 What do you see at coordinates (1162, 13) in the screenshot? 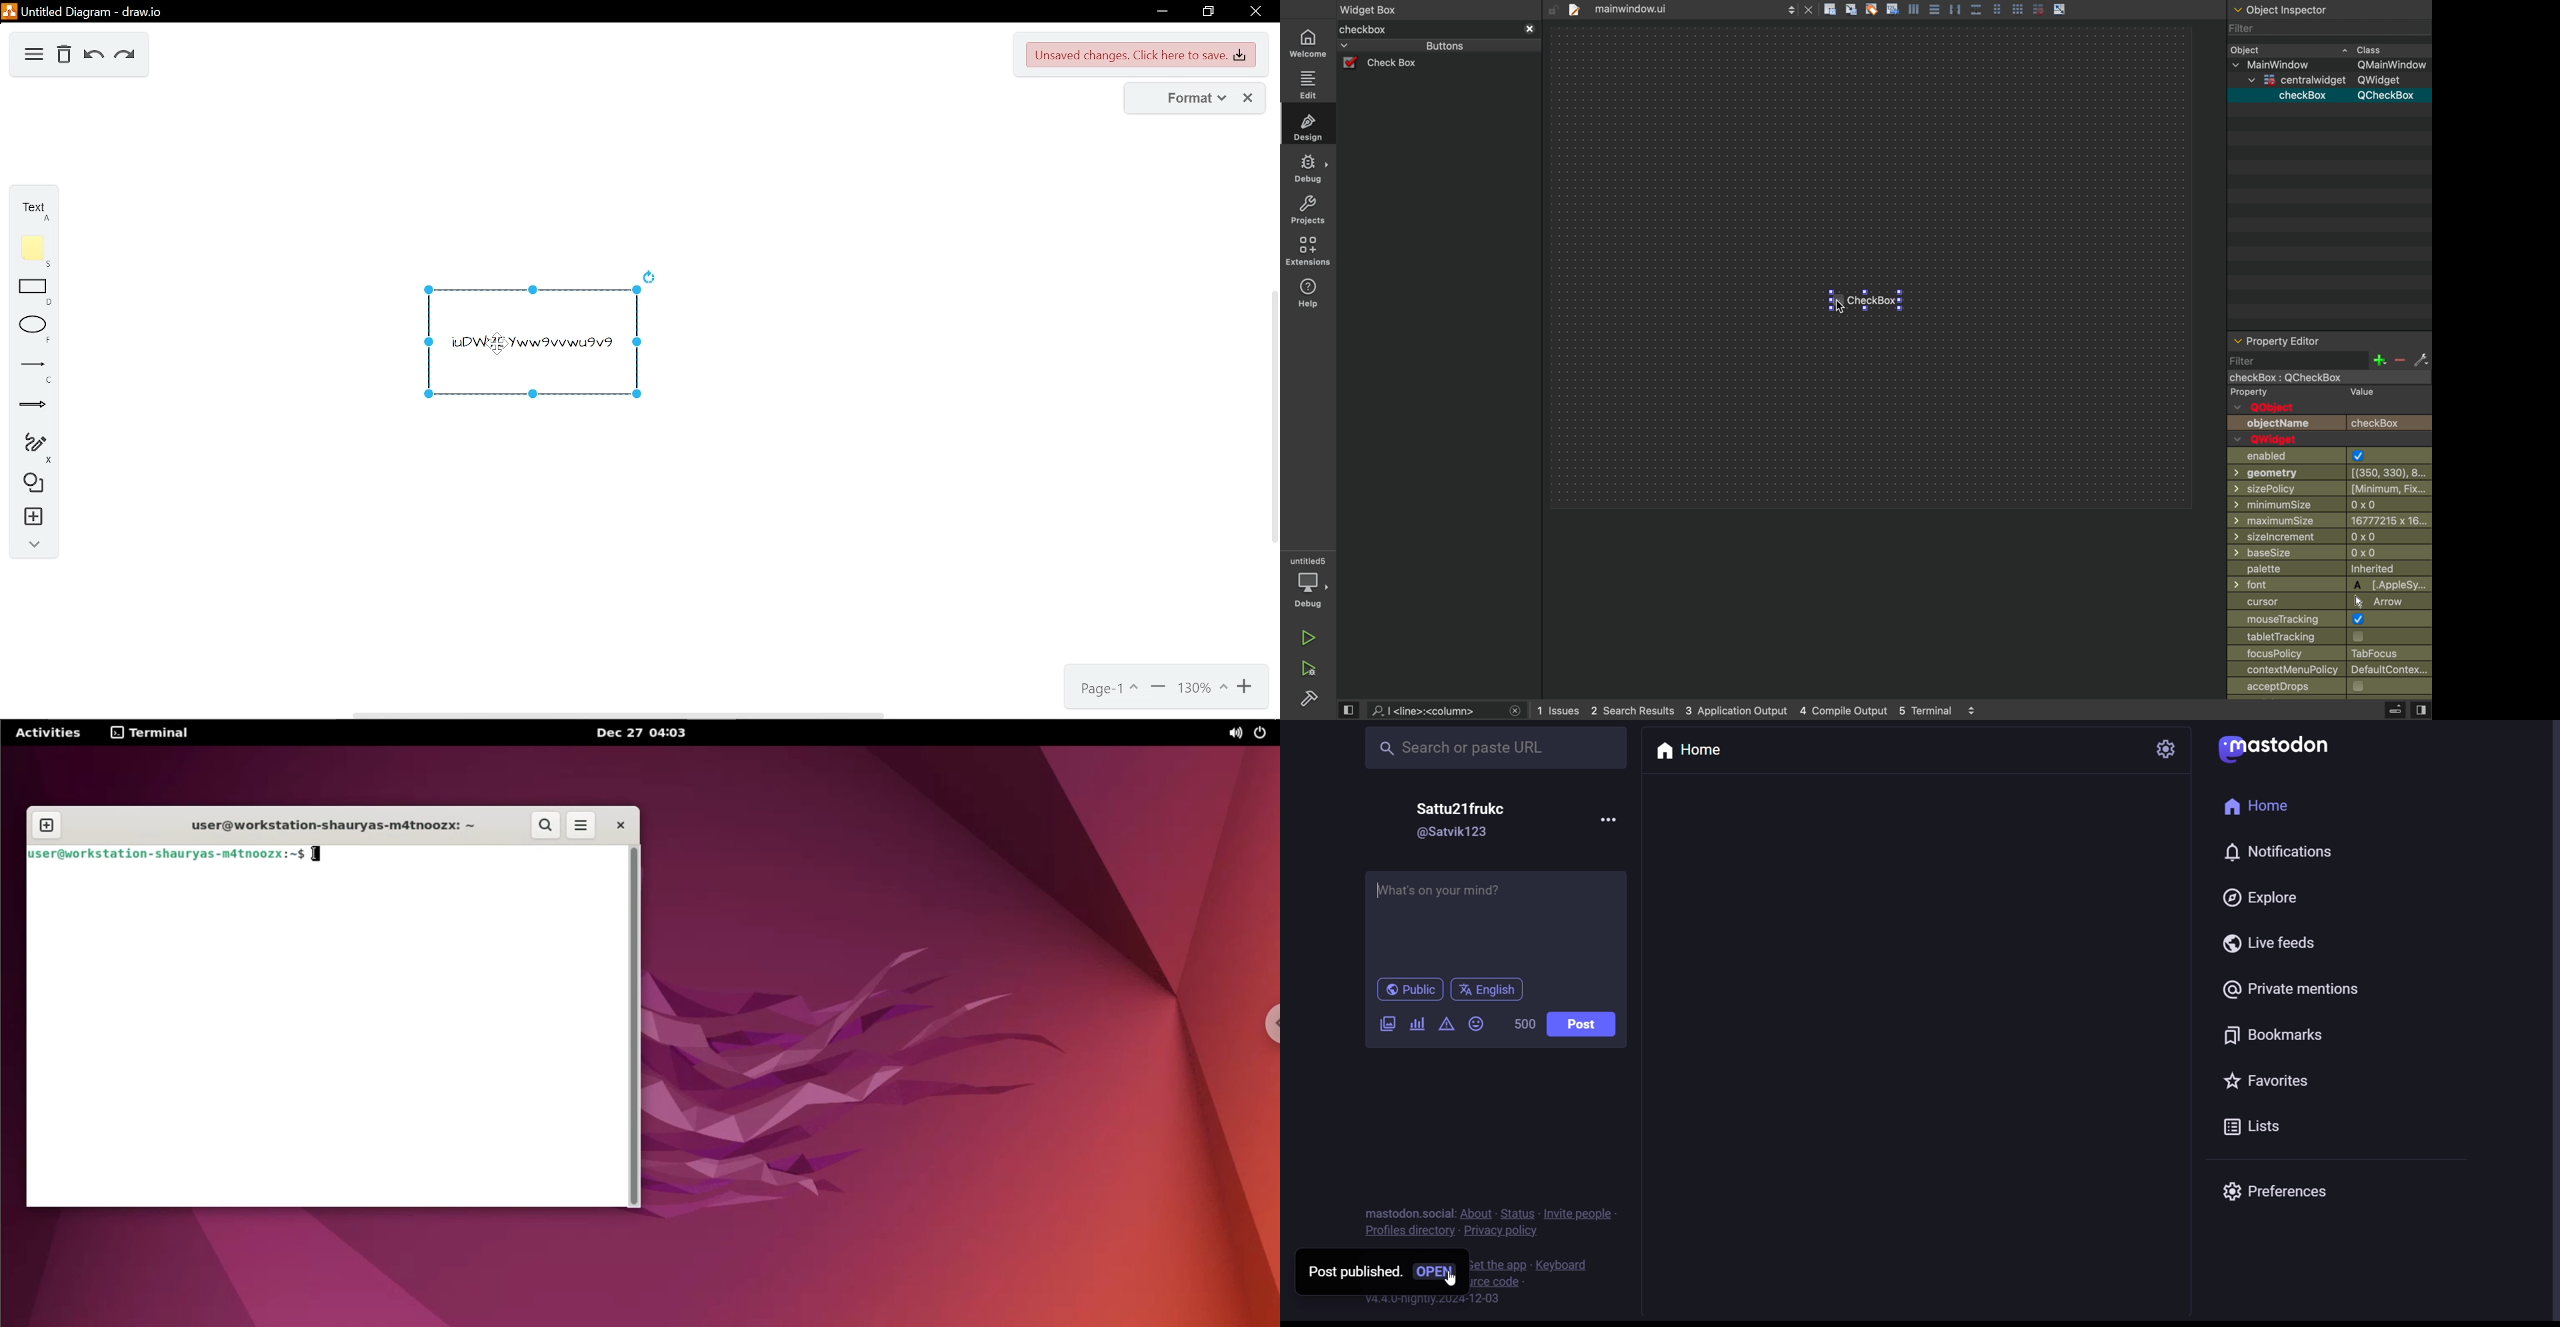
I see `minimize` at bounding box center [1162, 13].